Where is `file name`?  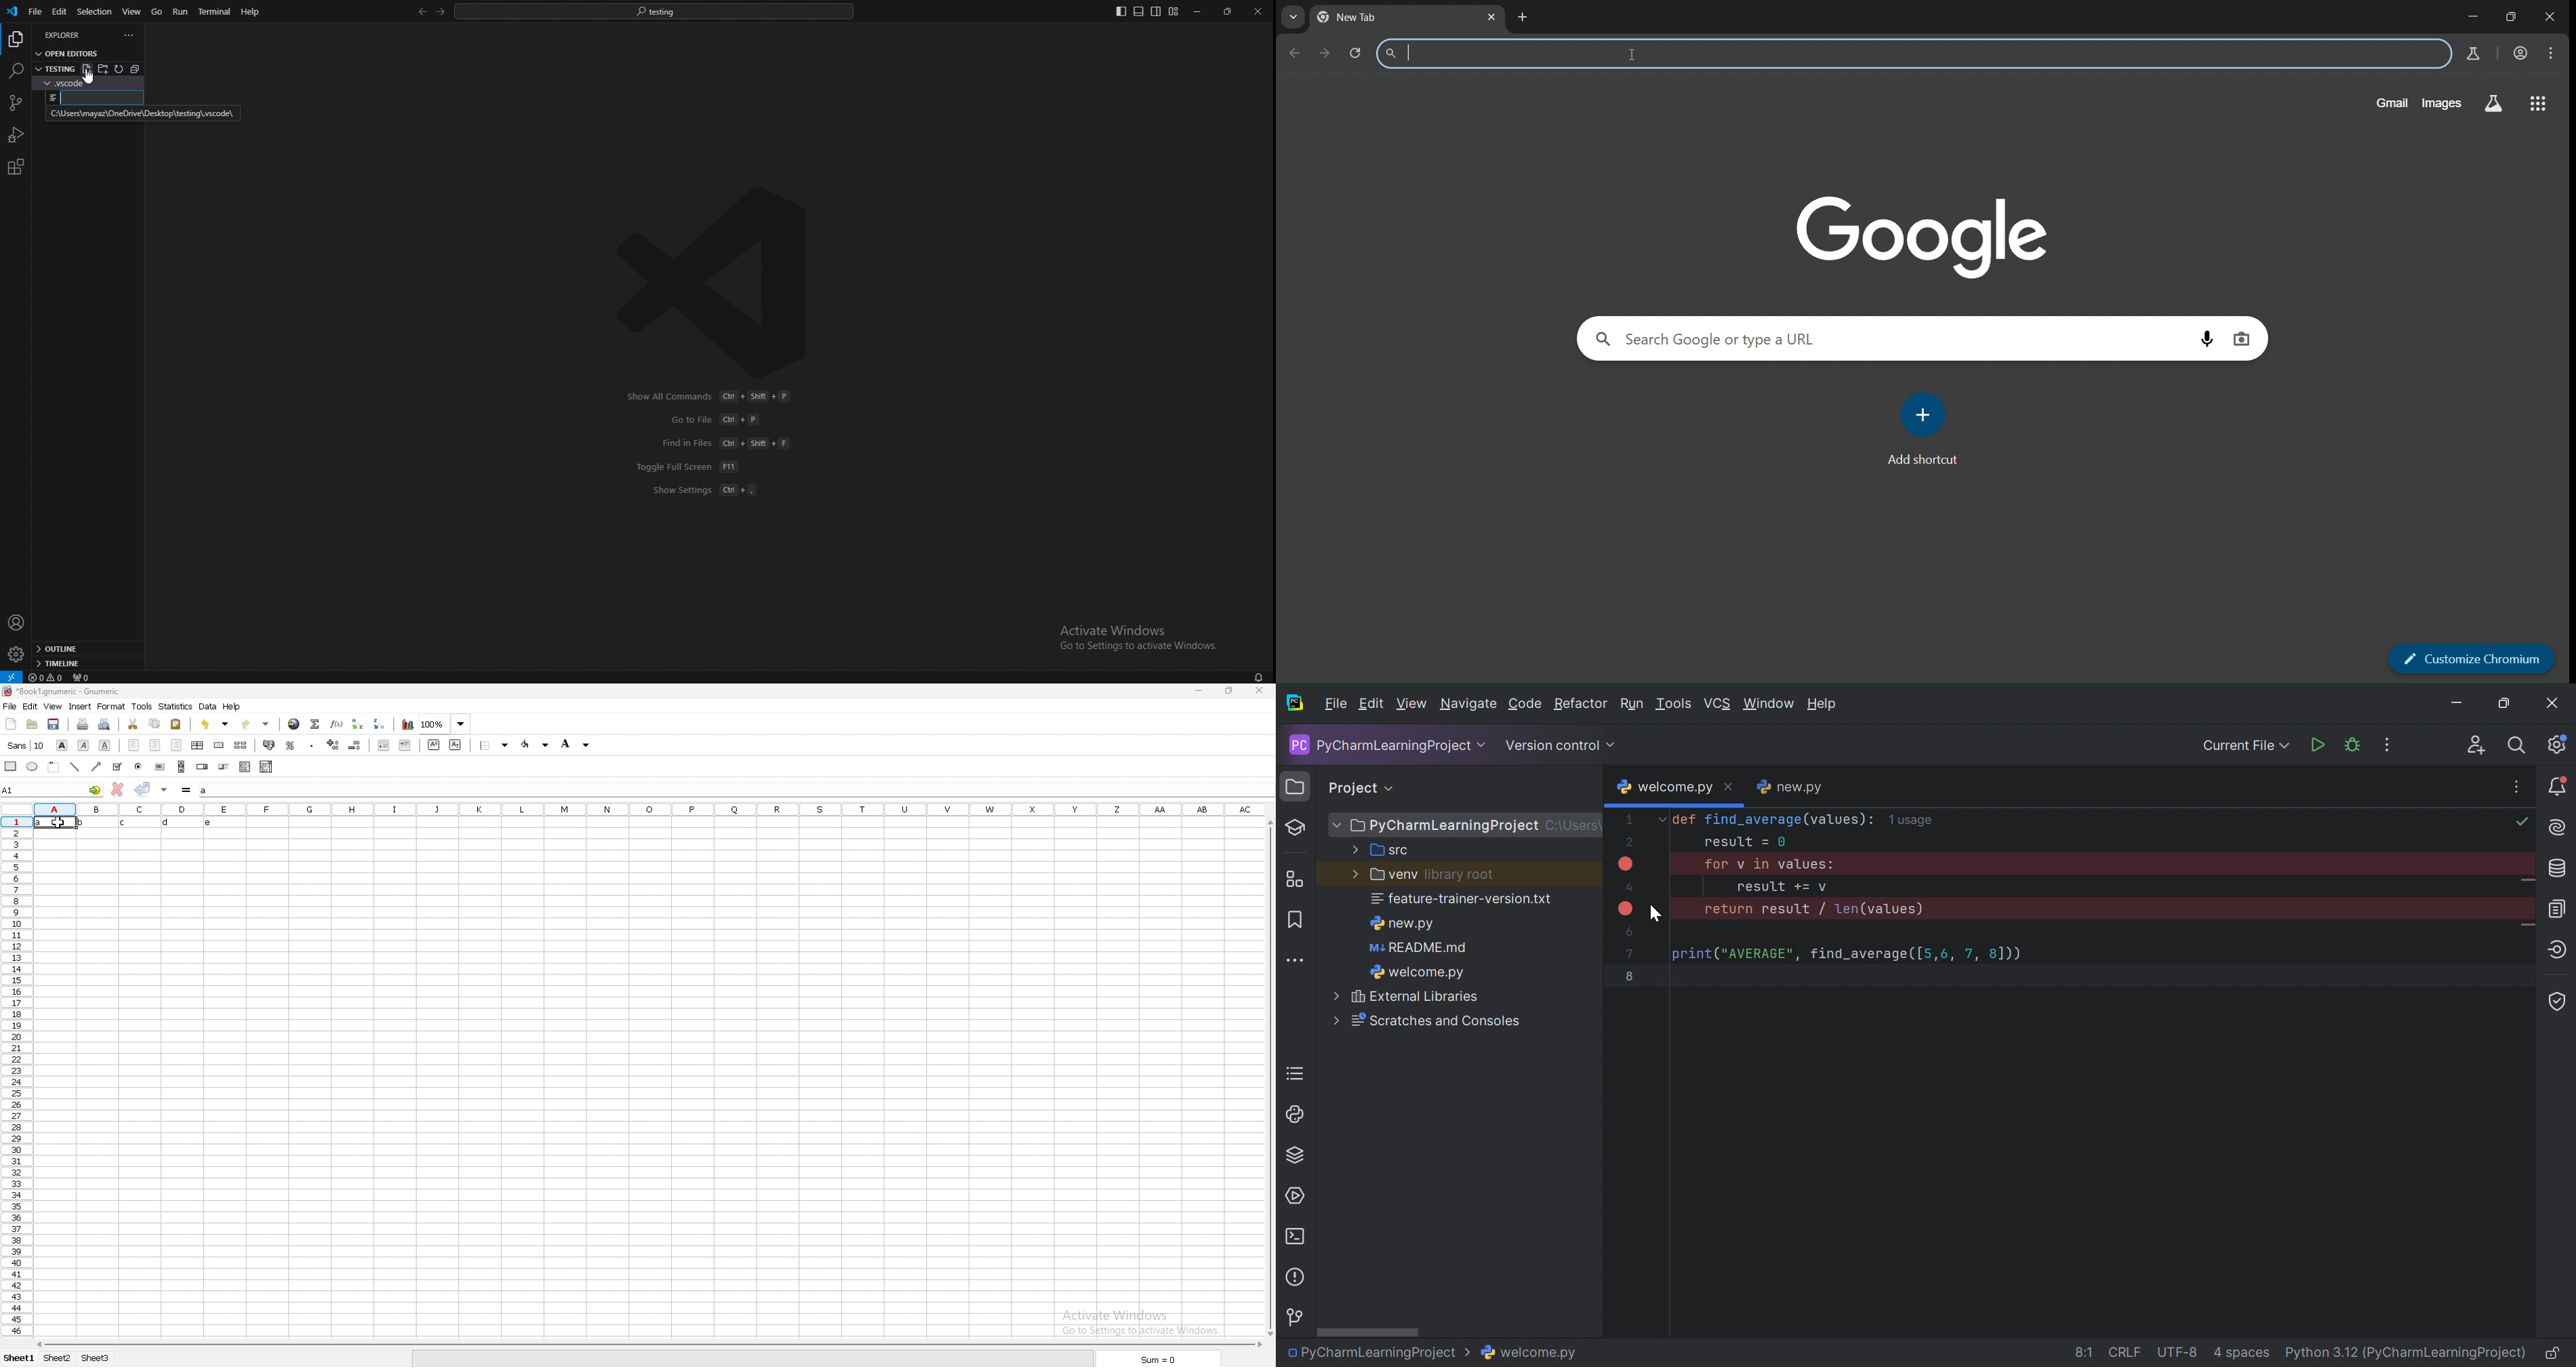 file name is located at coordinates (94, 98).